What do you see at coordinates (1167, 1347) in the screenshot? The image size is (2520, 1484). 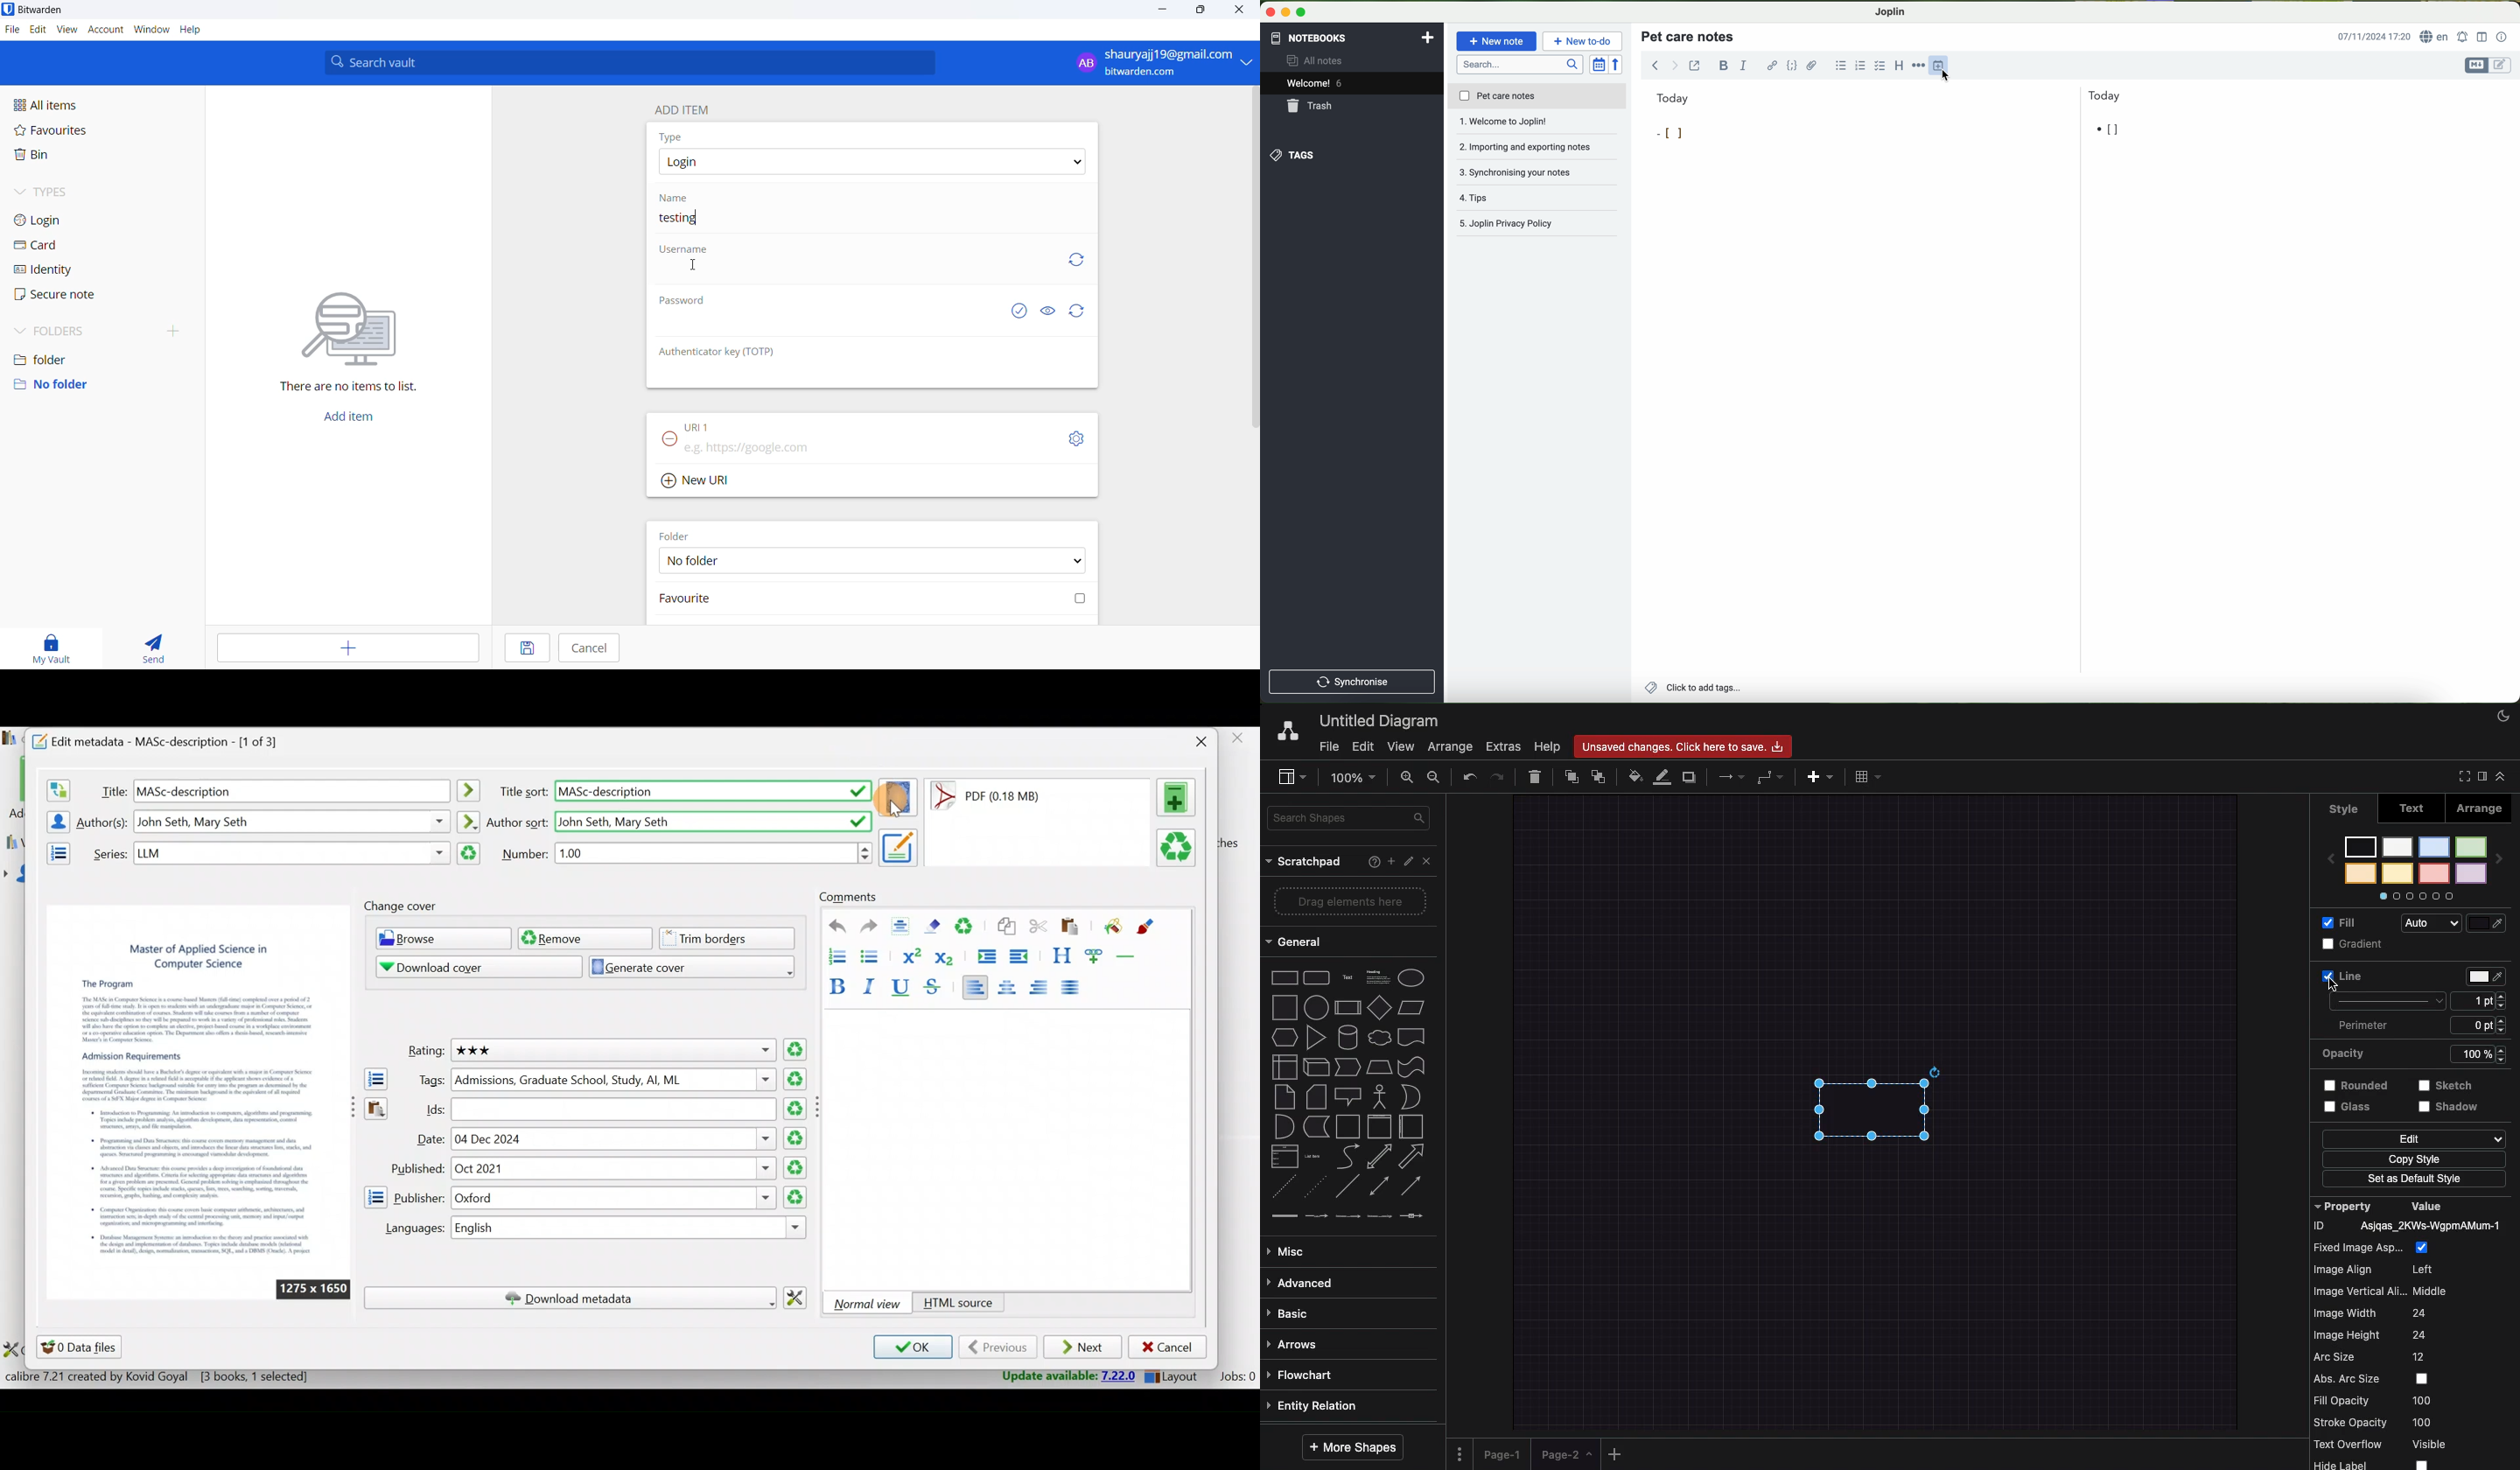 I see `Cancel` at bounding box center [1167, 1347].